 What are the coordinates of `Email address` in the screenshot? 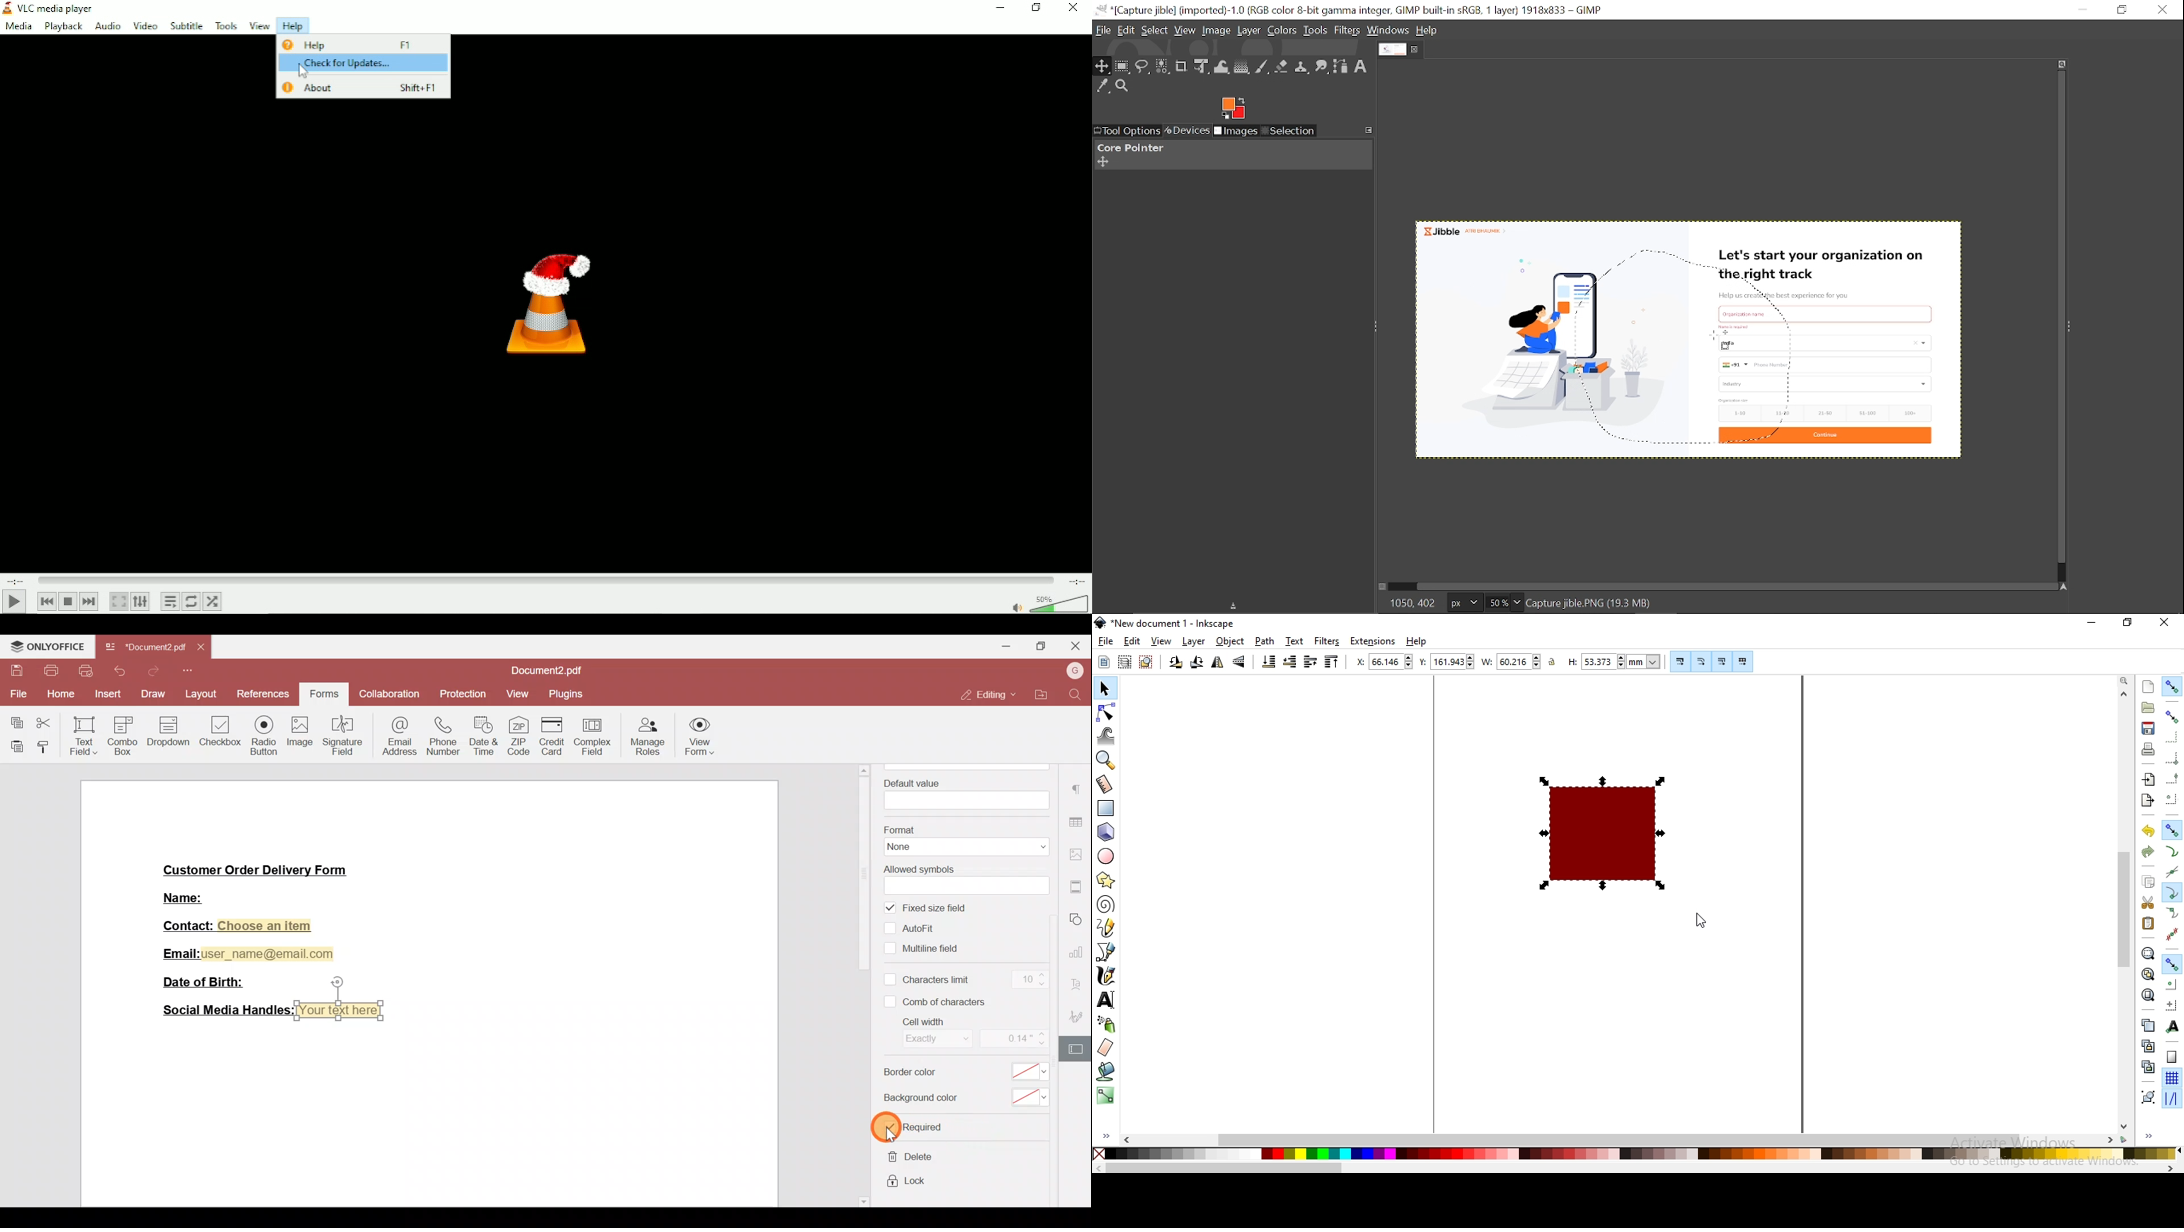 It's located at (395, 738).